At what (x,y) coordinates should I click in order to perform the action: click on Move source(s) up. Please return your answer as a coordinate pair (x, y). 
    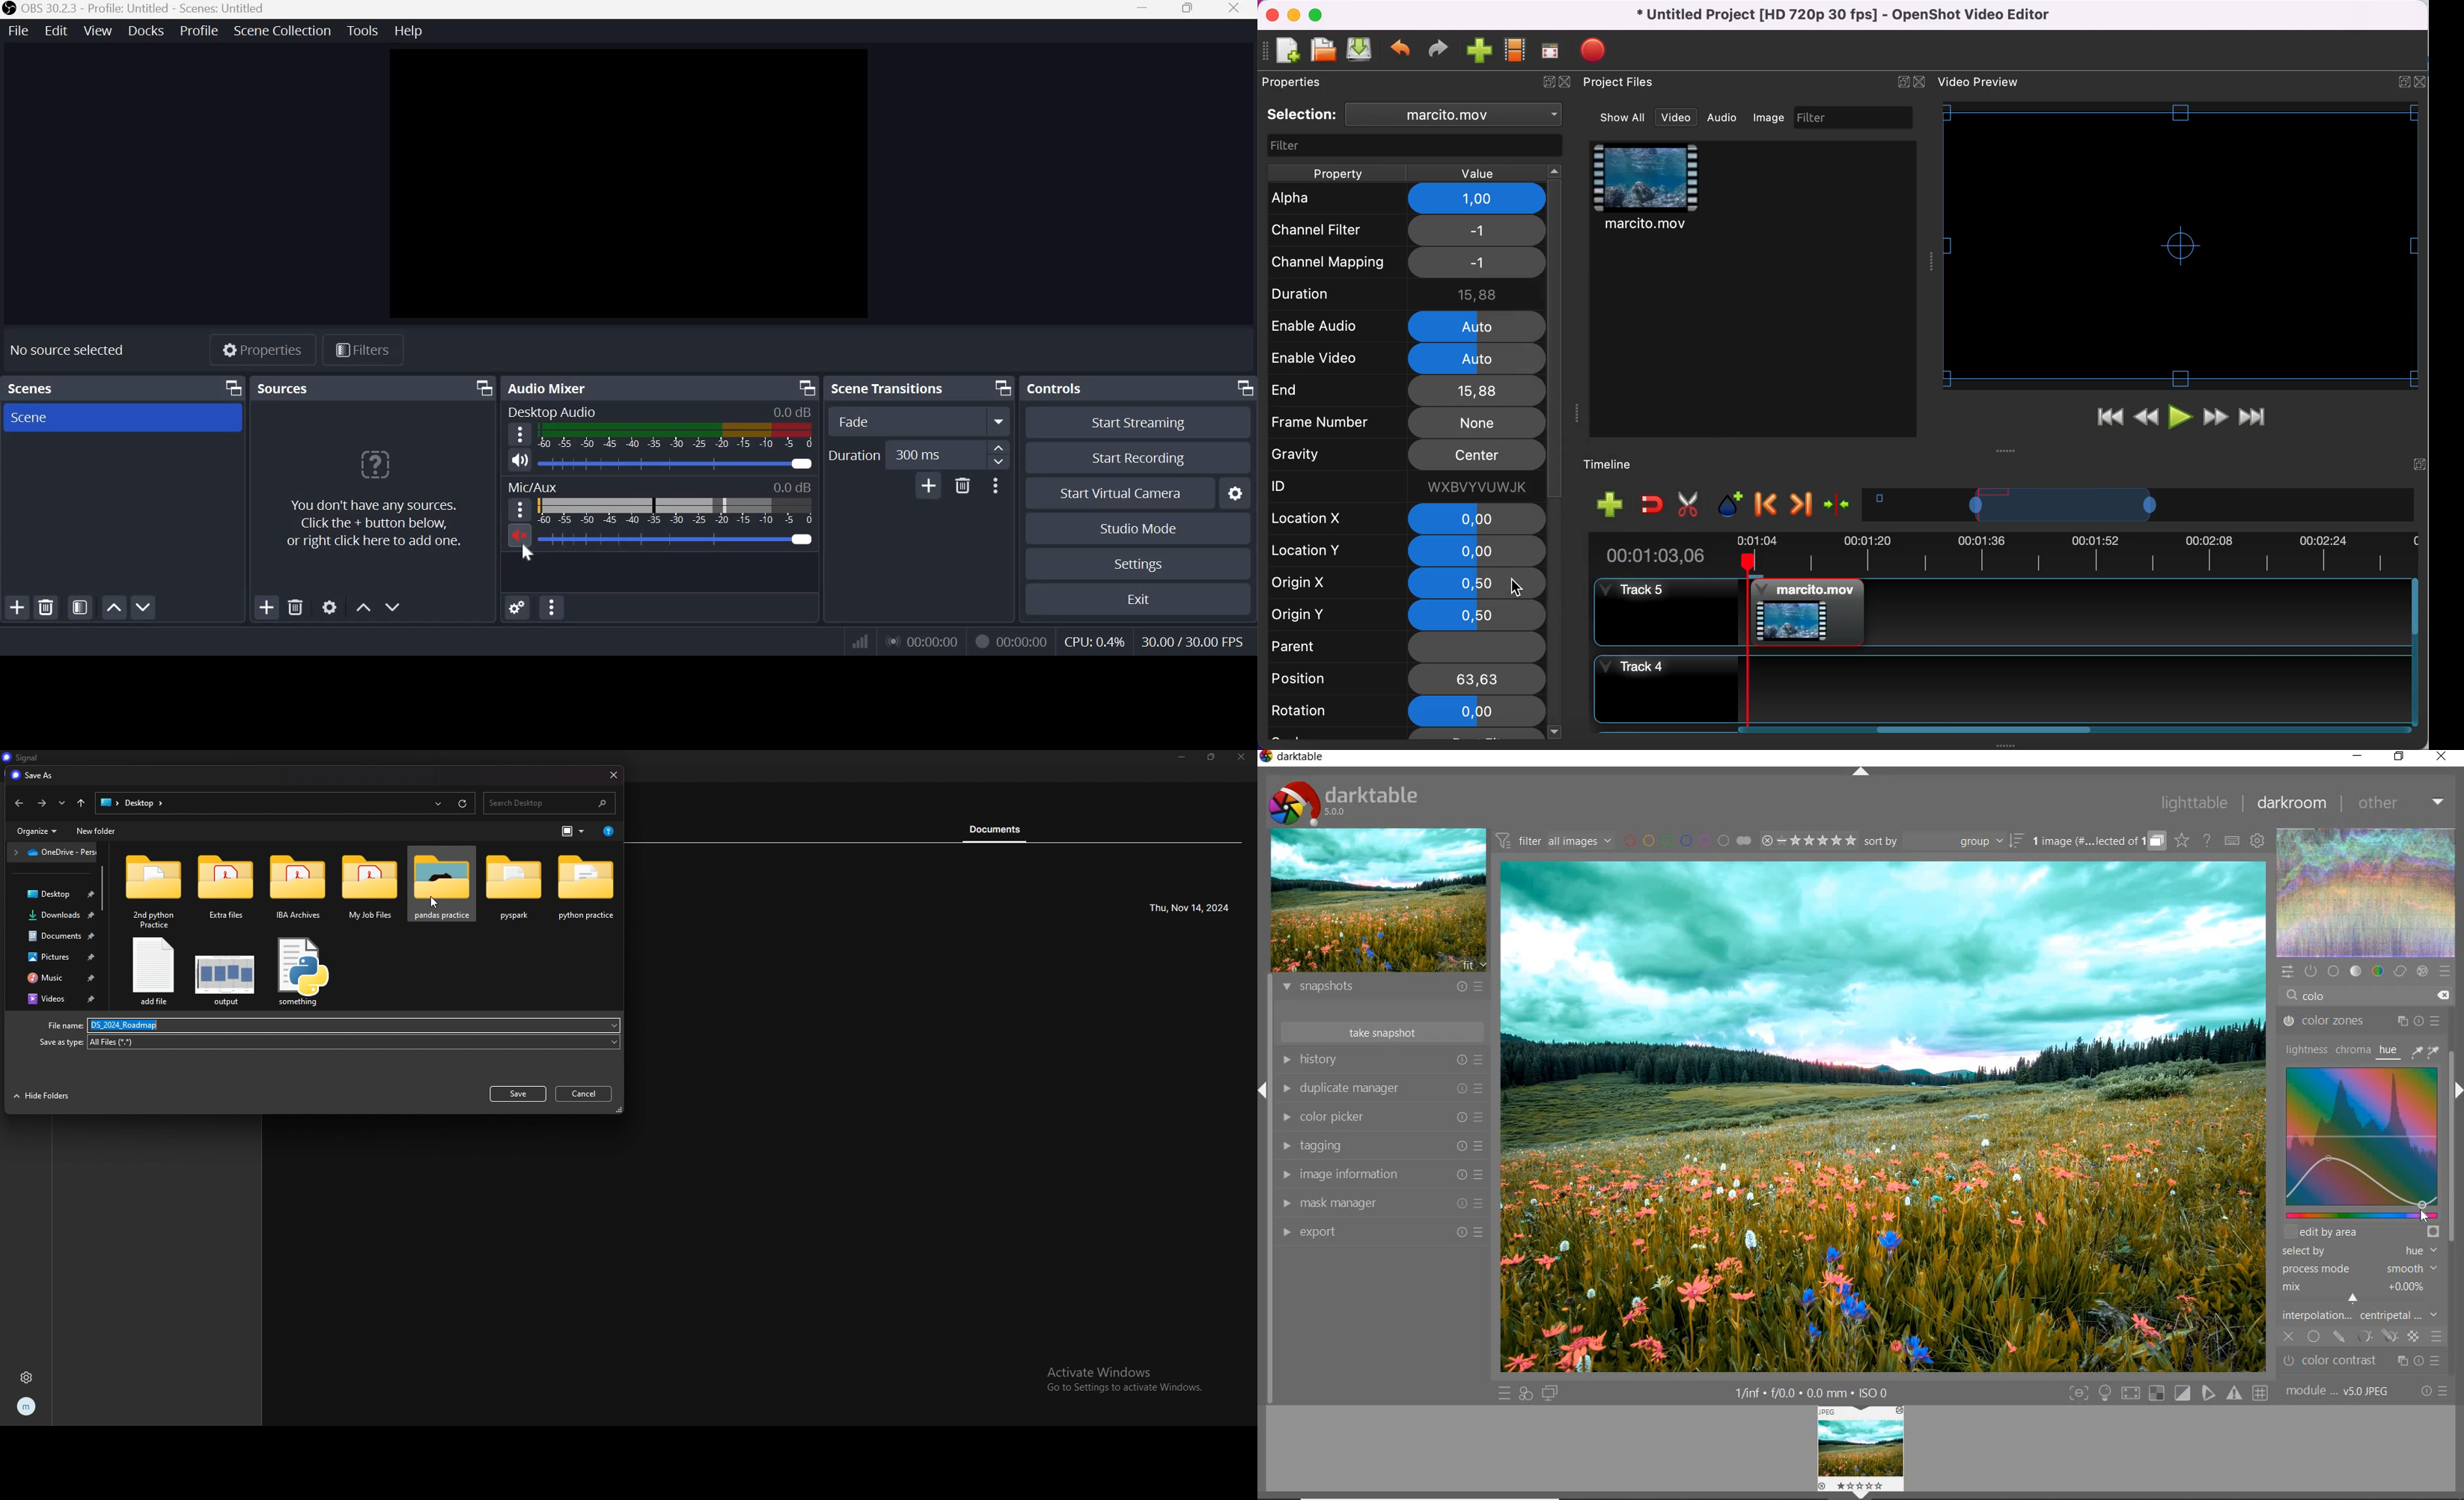
    Looking at the image, I should click on (363, 606).